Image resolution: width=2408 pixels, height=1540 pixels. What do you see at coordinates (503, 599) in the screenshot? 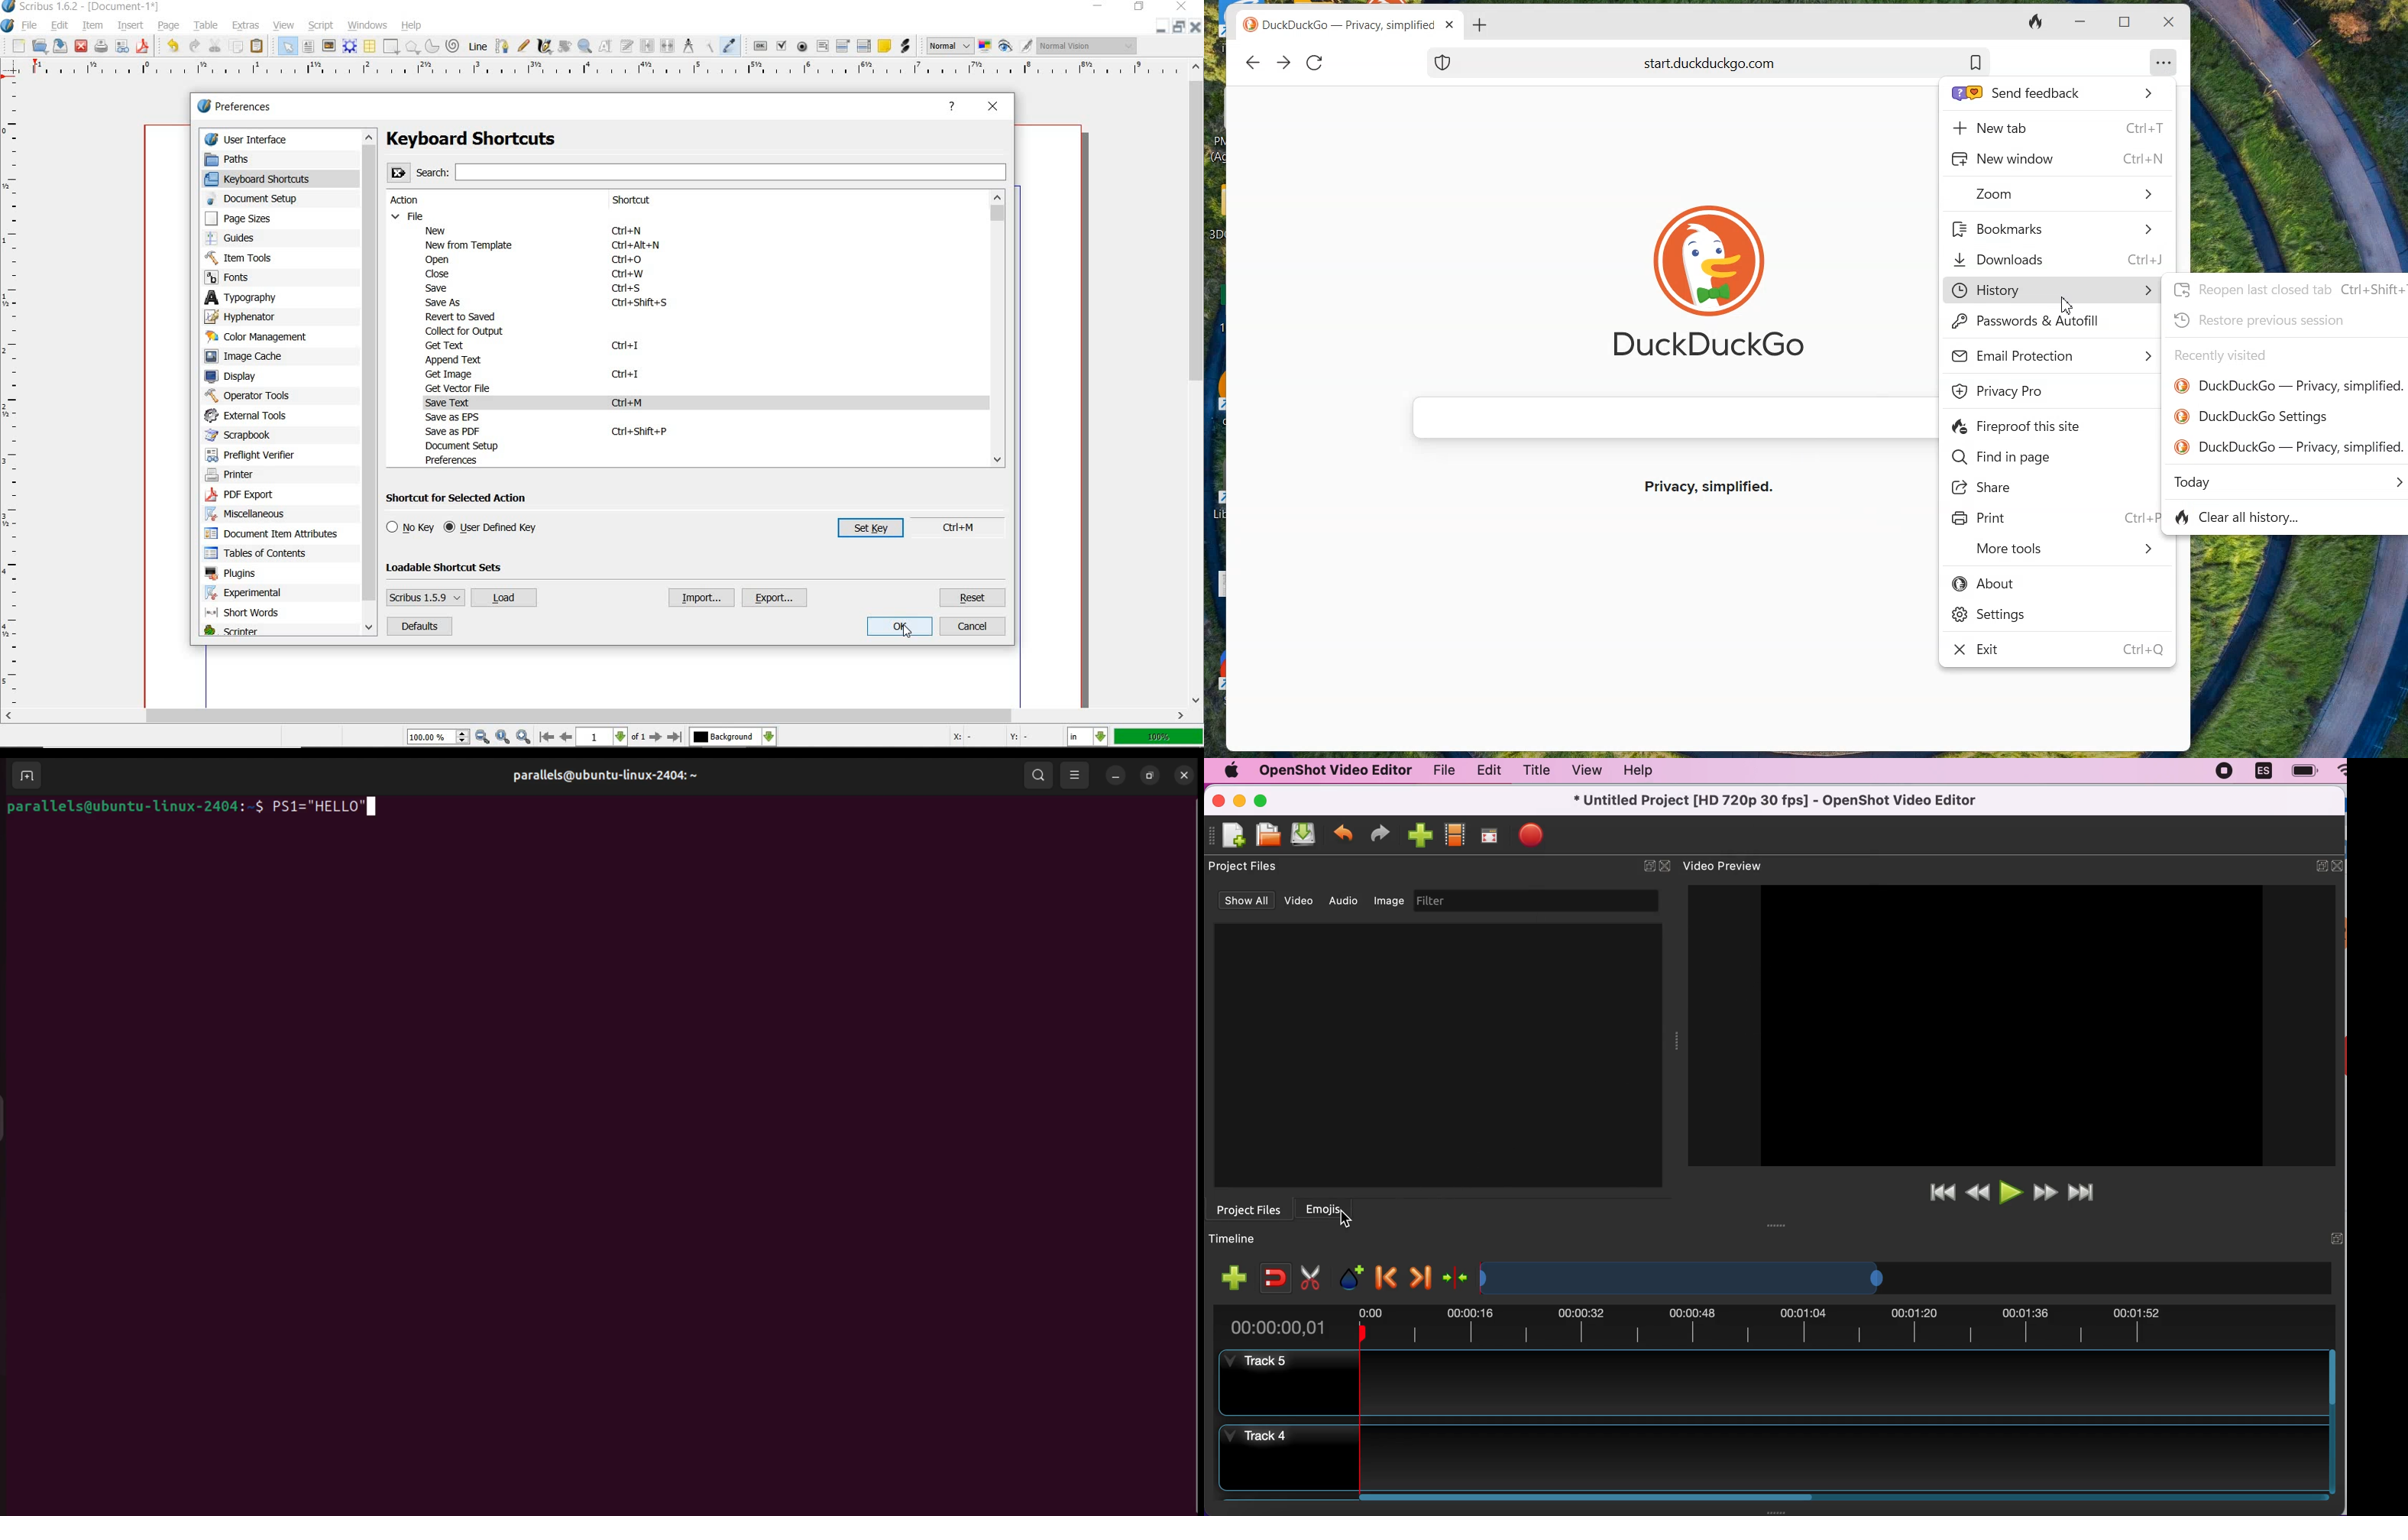
I see `load` at bounding box center [503, 599].